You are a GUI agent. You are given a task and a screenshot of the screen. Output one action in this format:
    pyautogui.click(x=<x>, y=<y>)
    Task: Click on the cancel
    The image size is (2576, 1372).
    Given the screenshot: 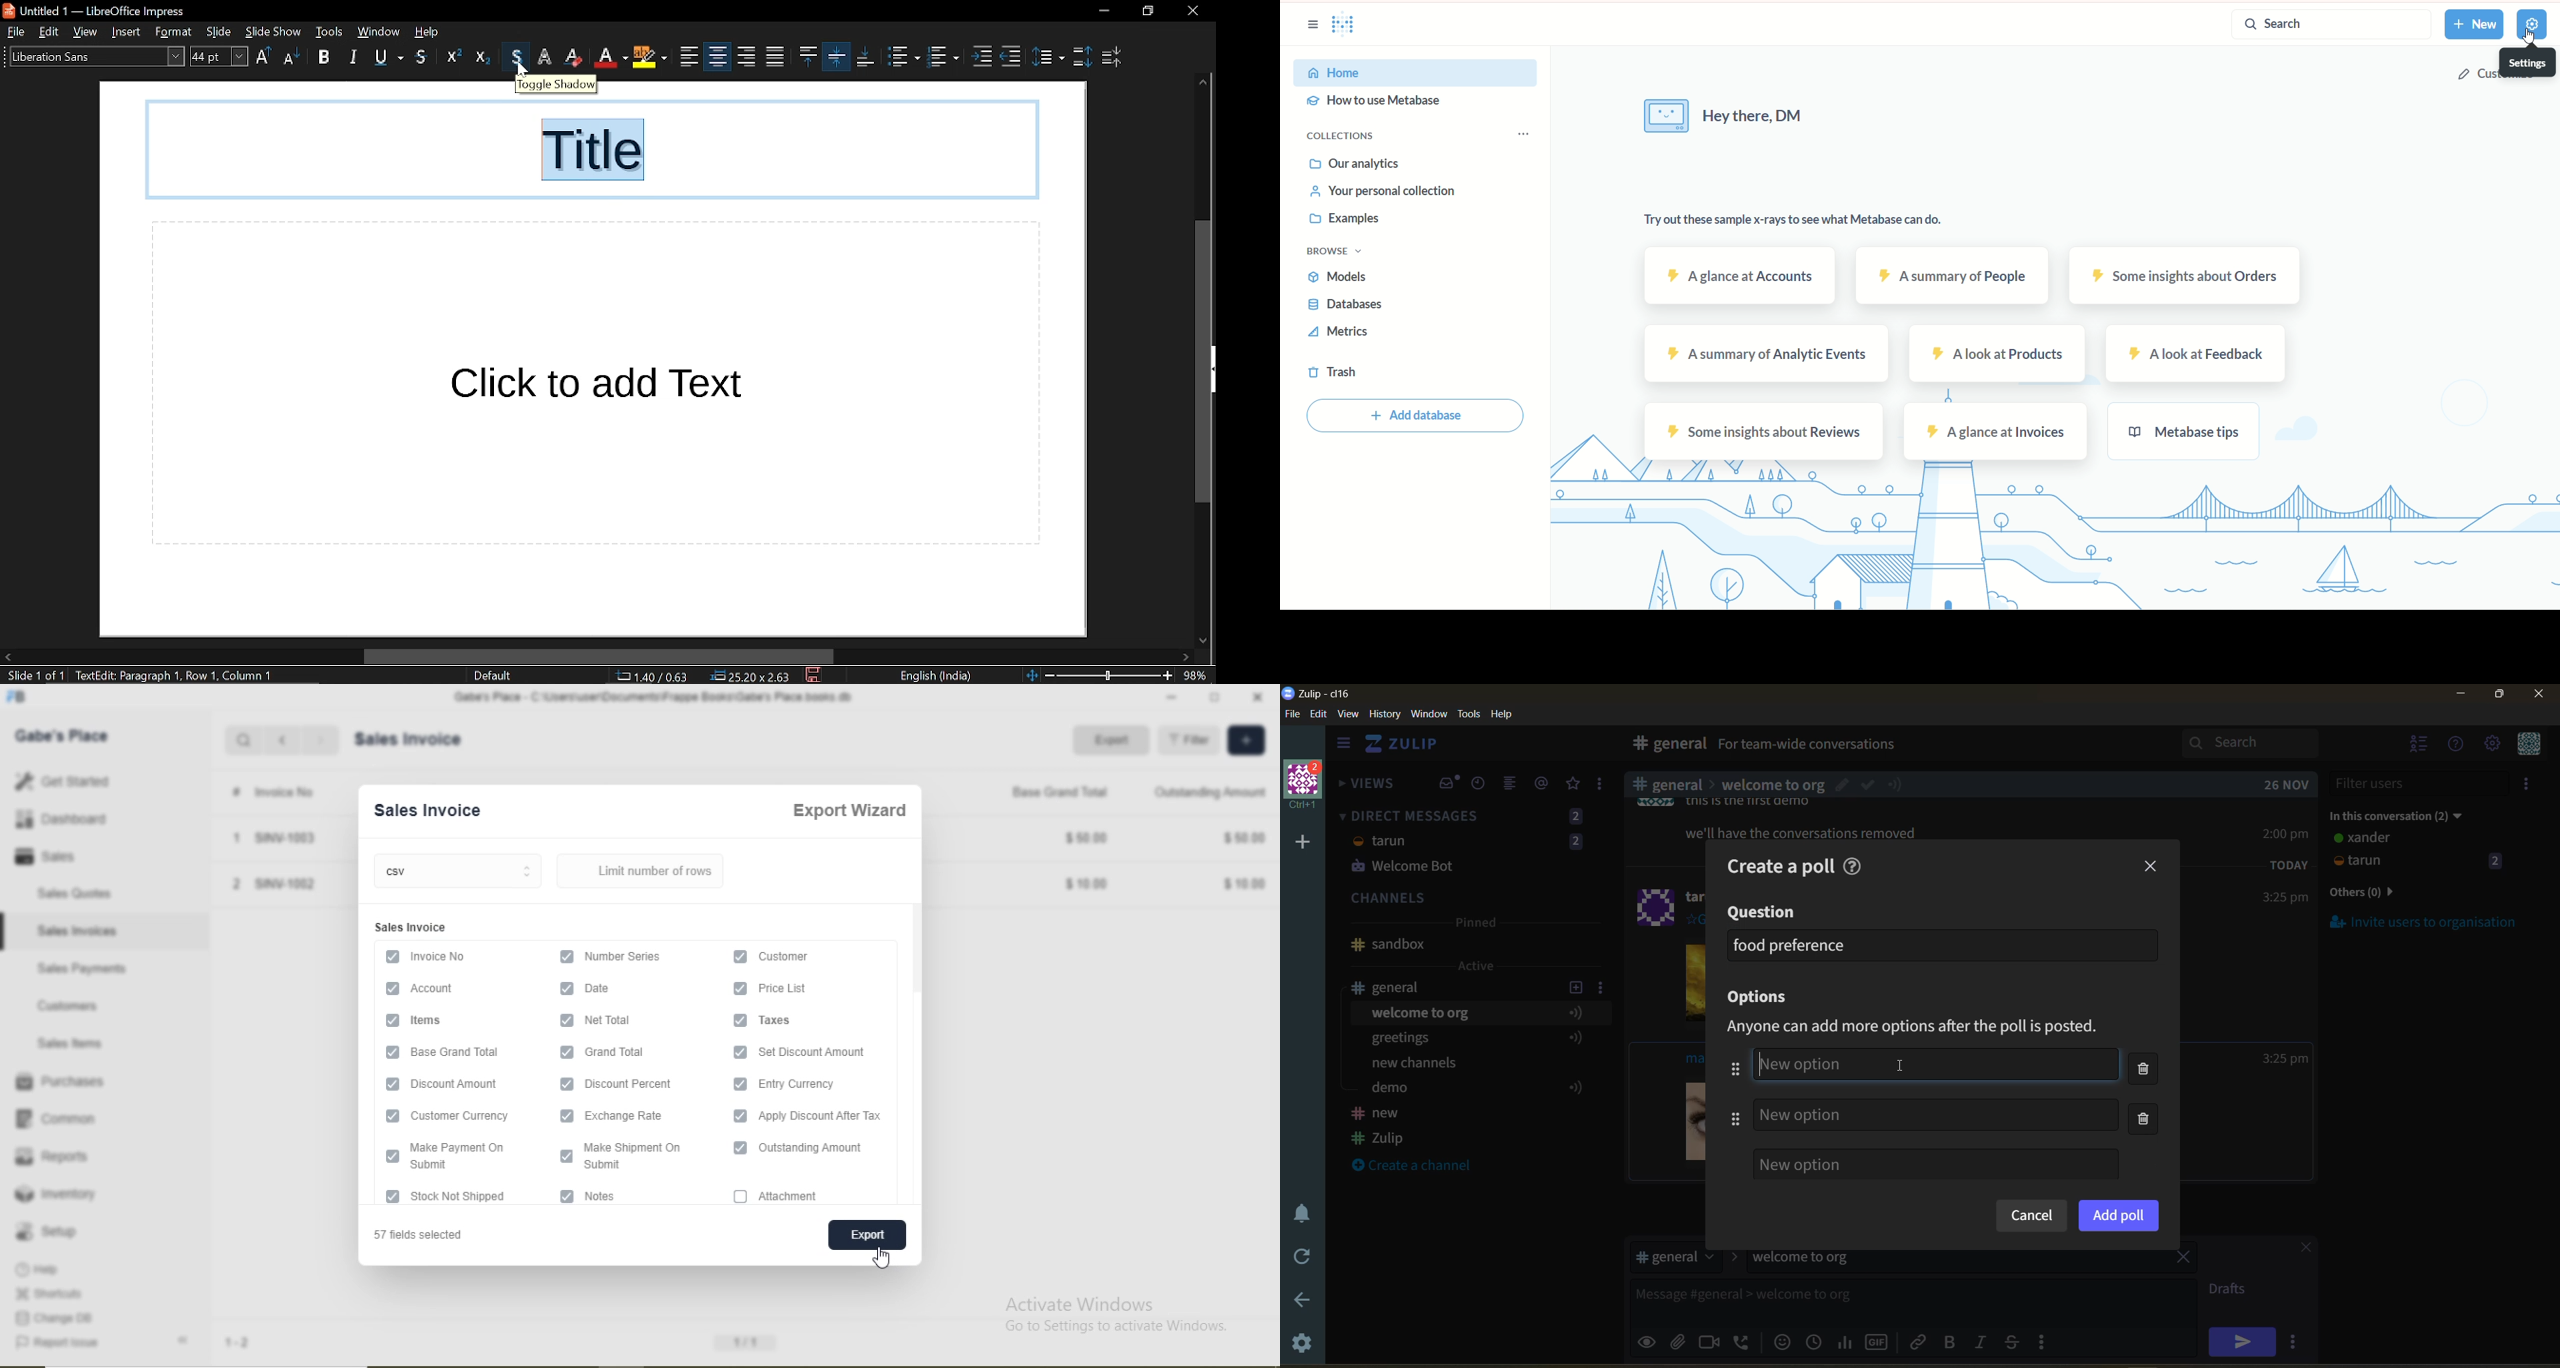 What is the action you would take?
    pyautogui.click(x=2031, y=1217)
    